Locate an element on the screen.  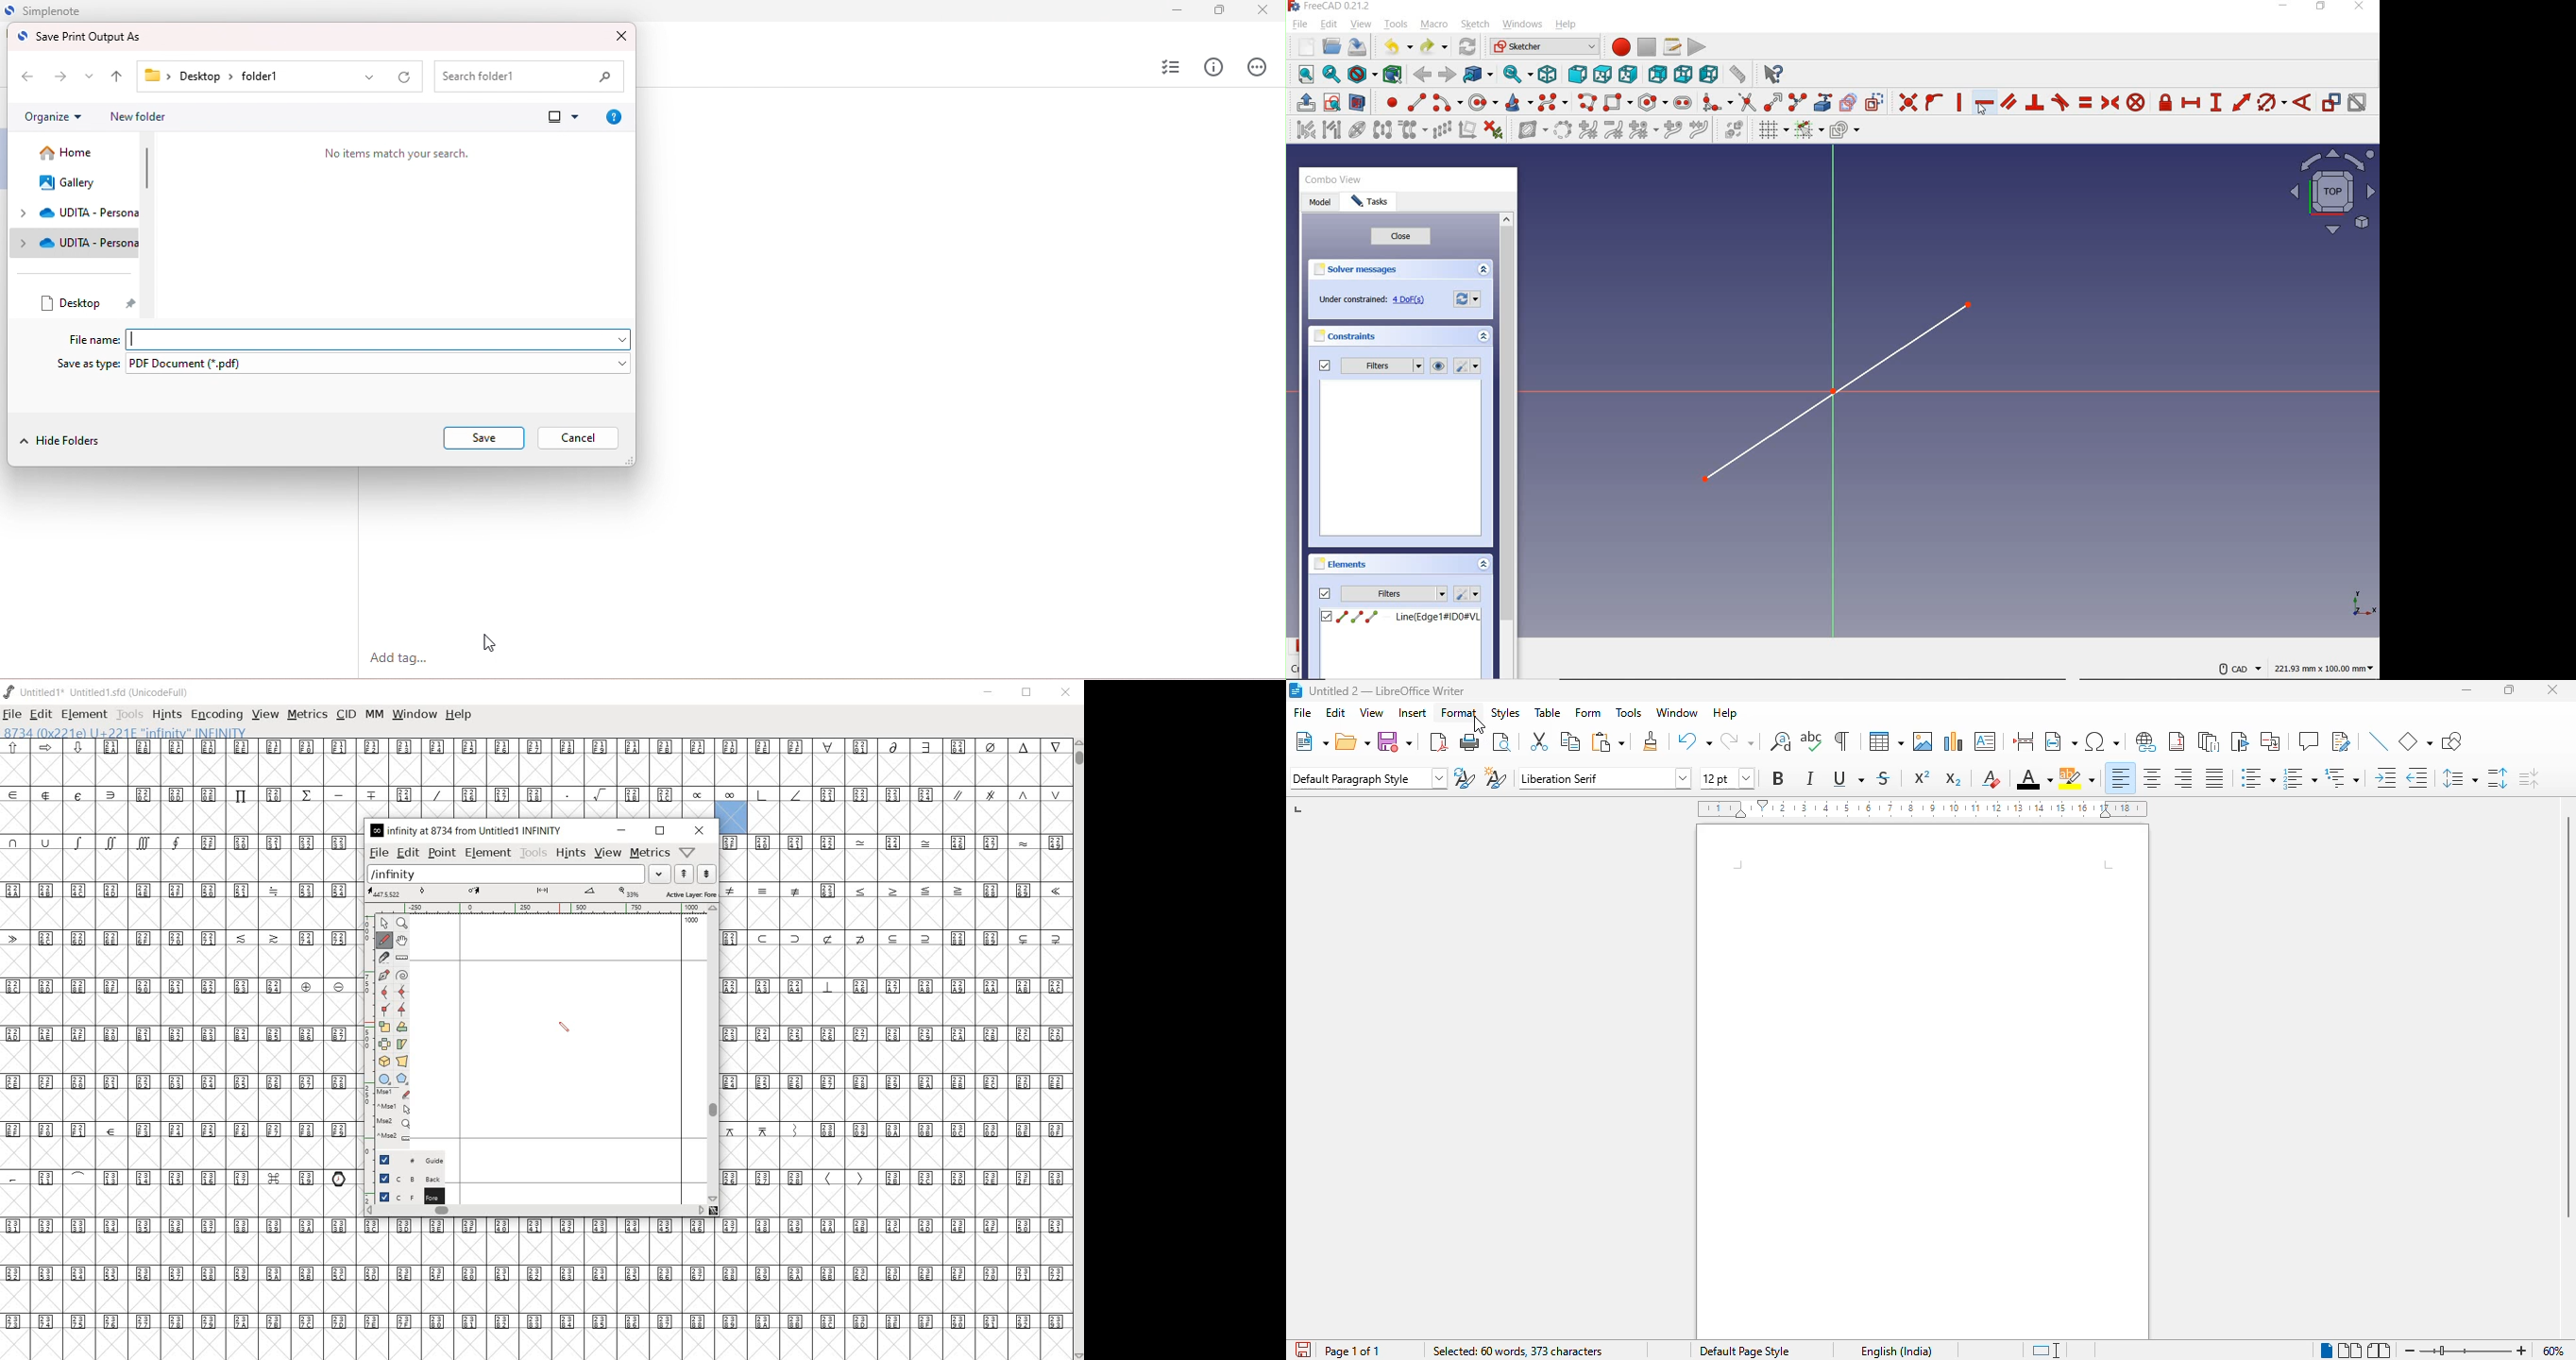
TOP is located at coordinates (1603, 72).